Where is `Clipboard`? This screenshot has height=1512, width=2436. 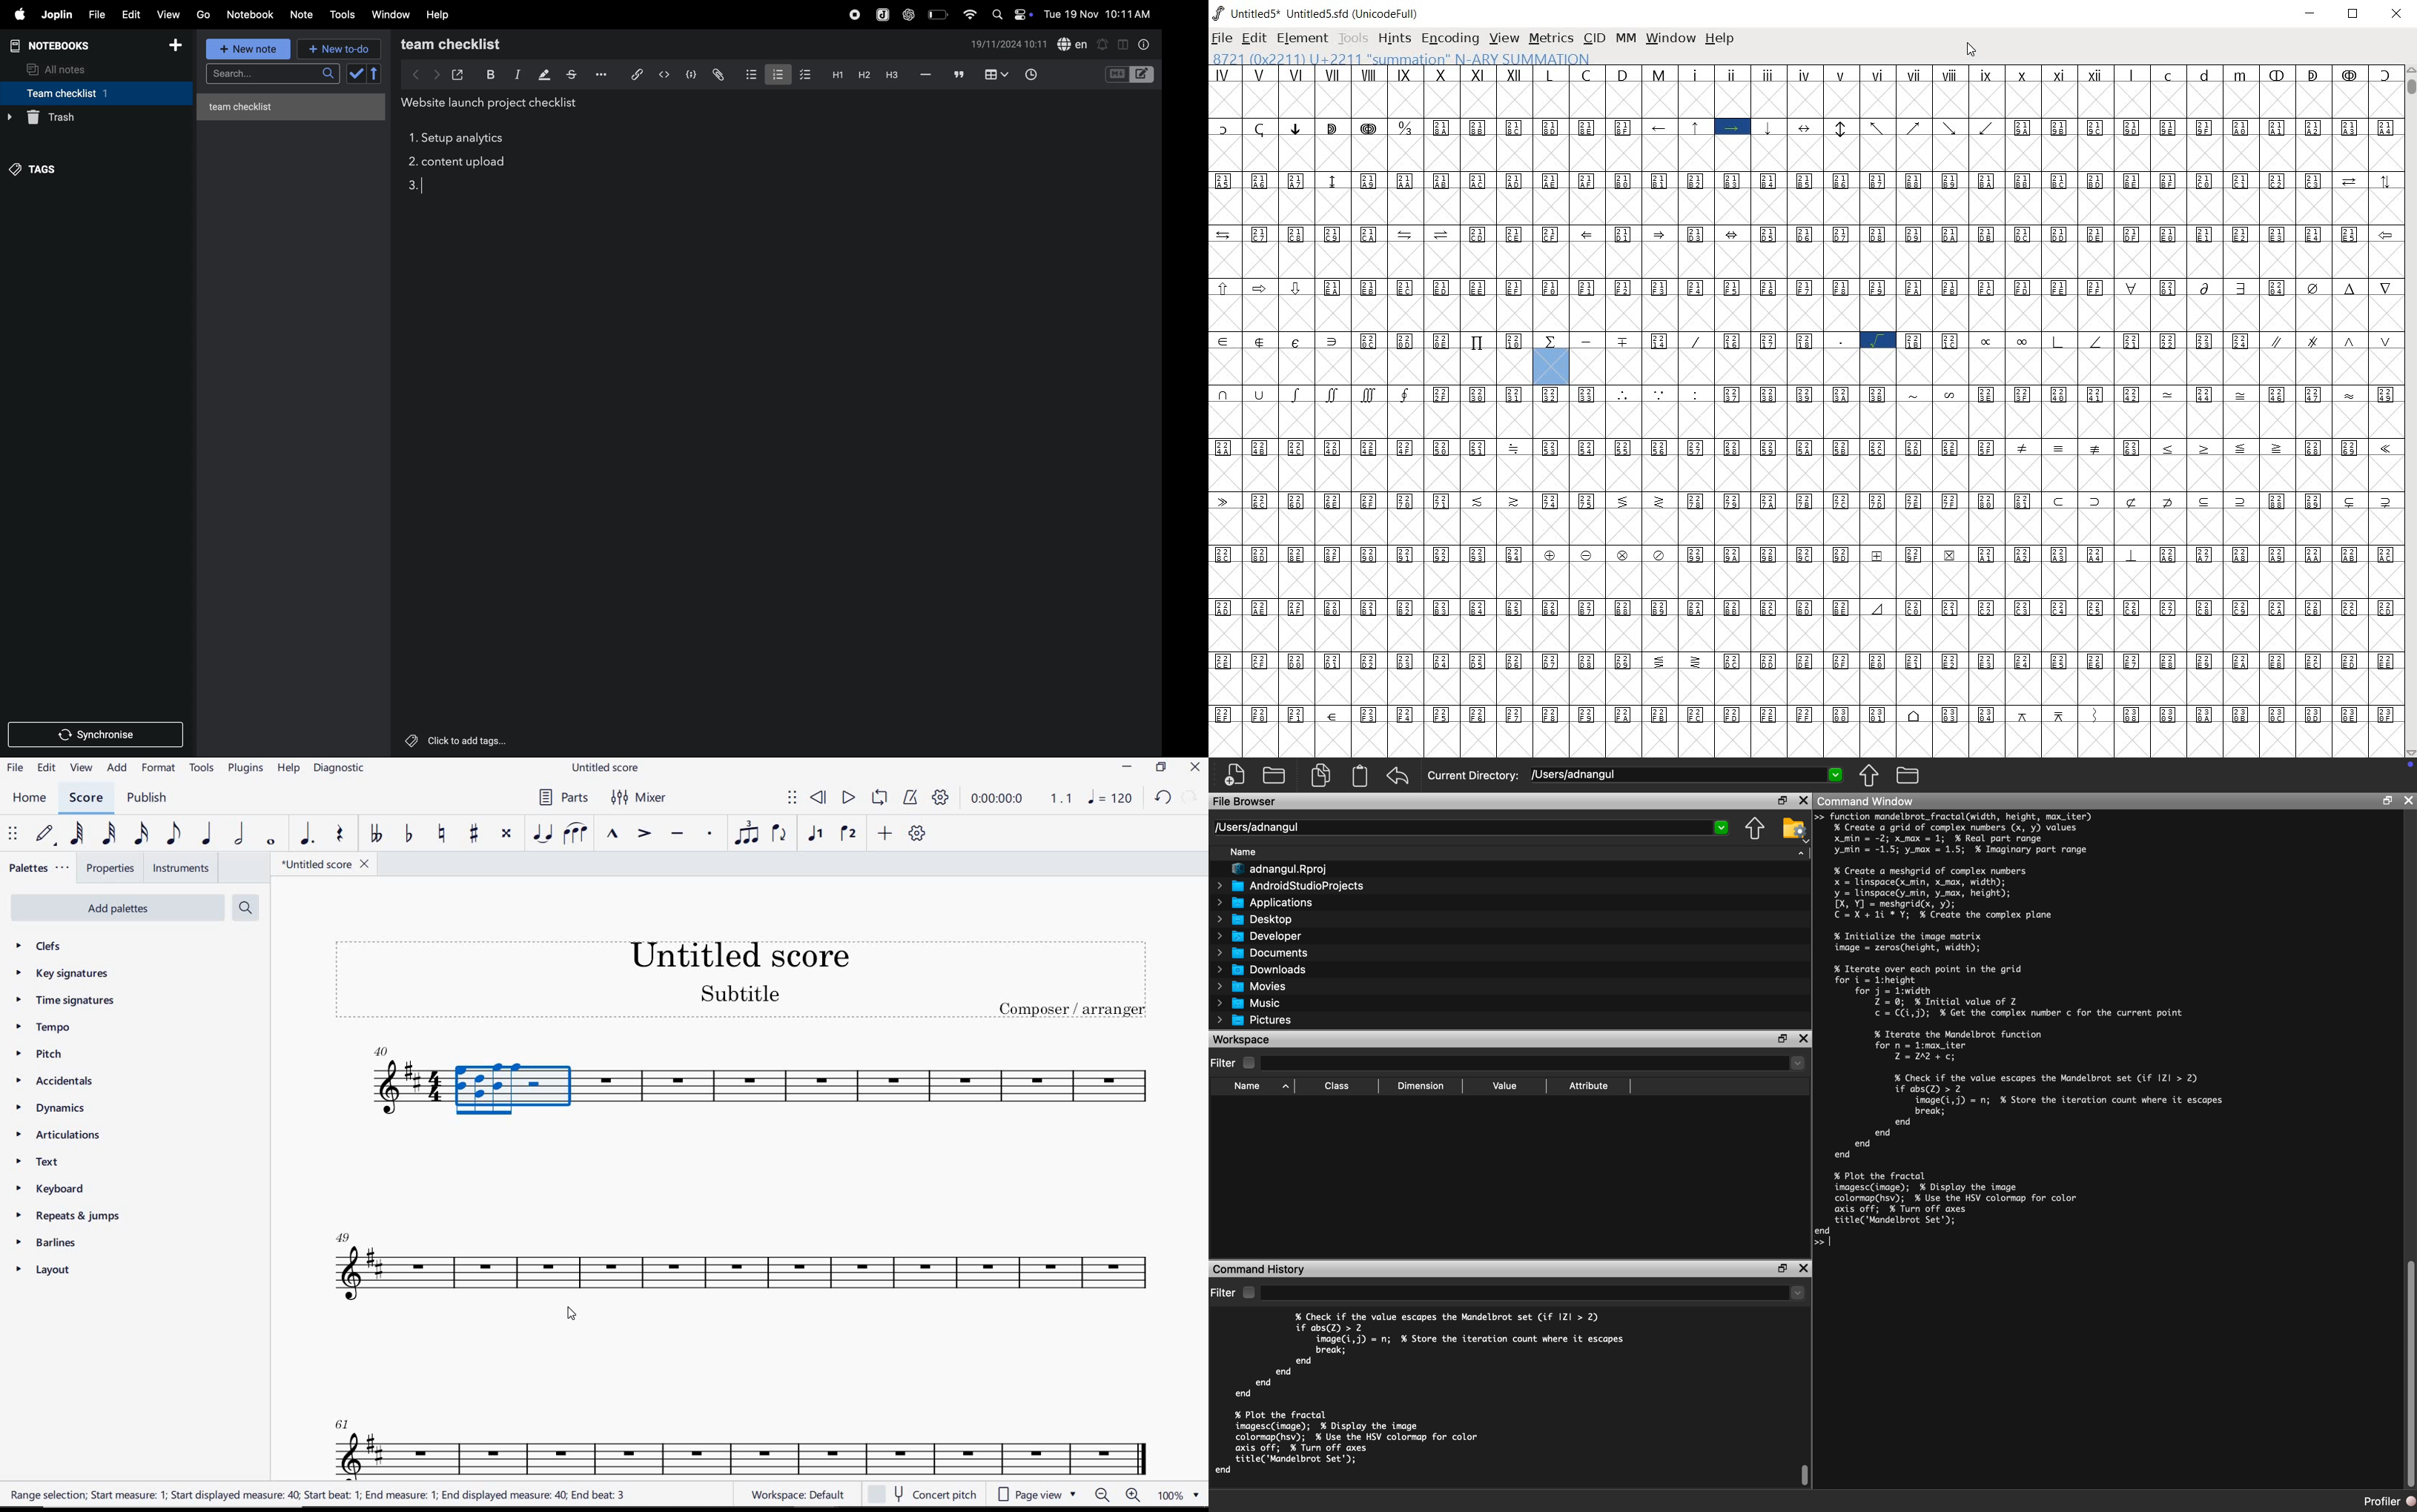 Clipboard is located at coordinates (1360, 778).